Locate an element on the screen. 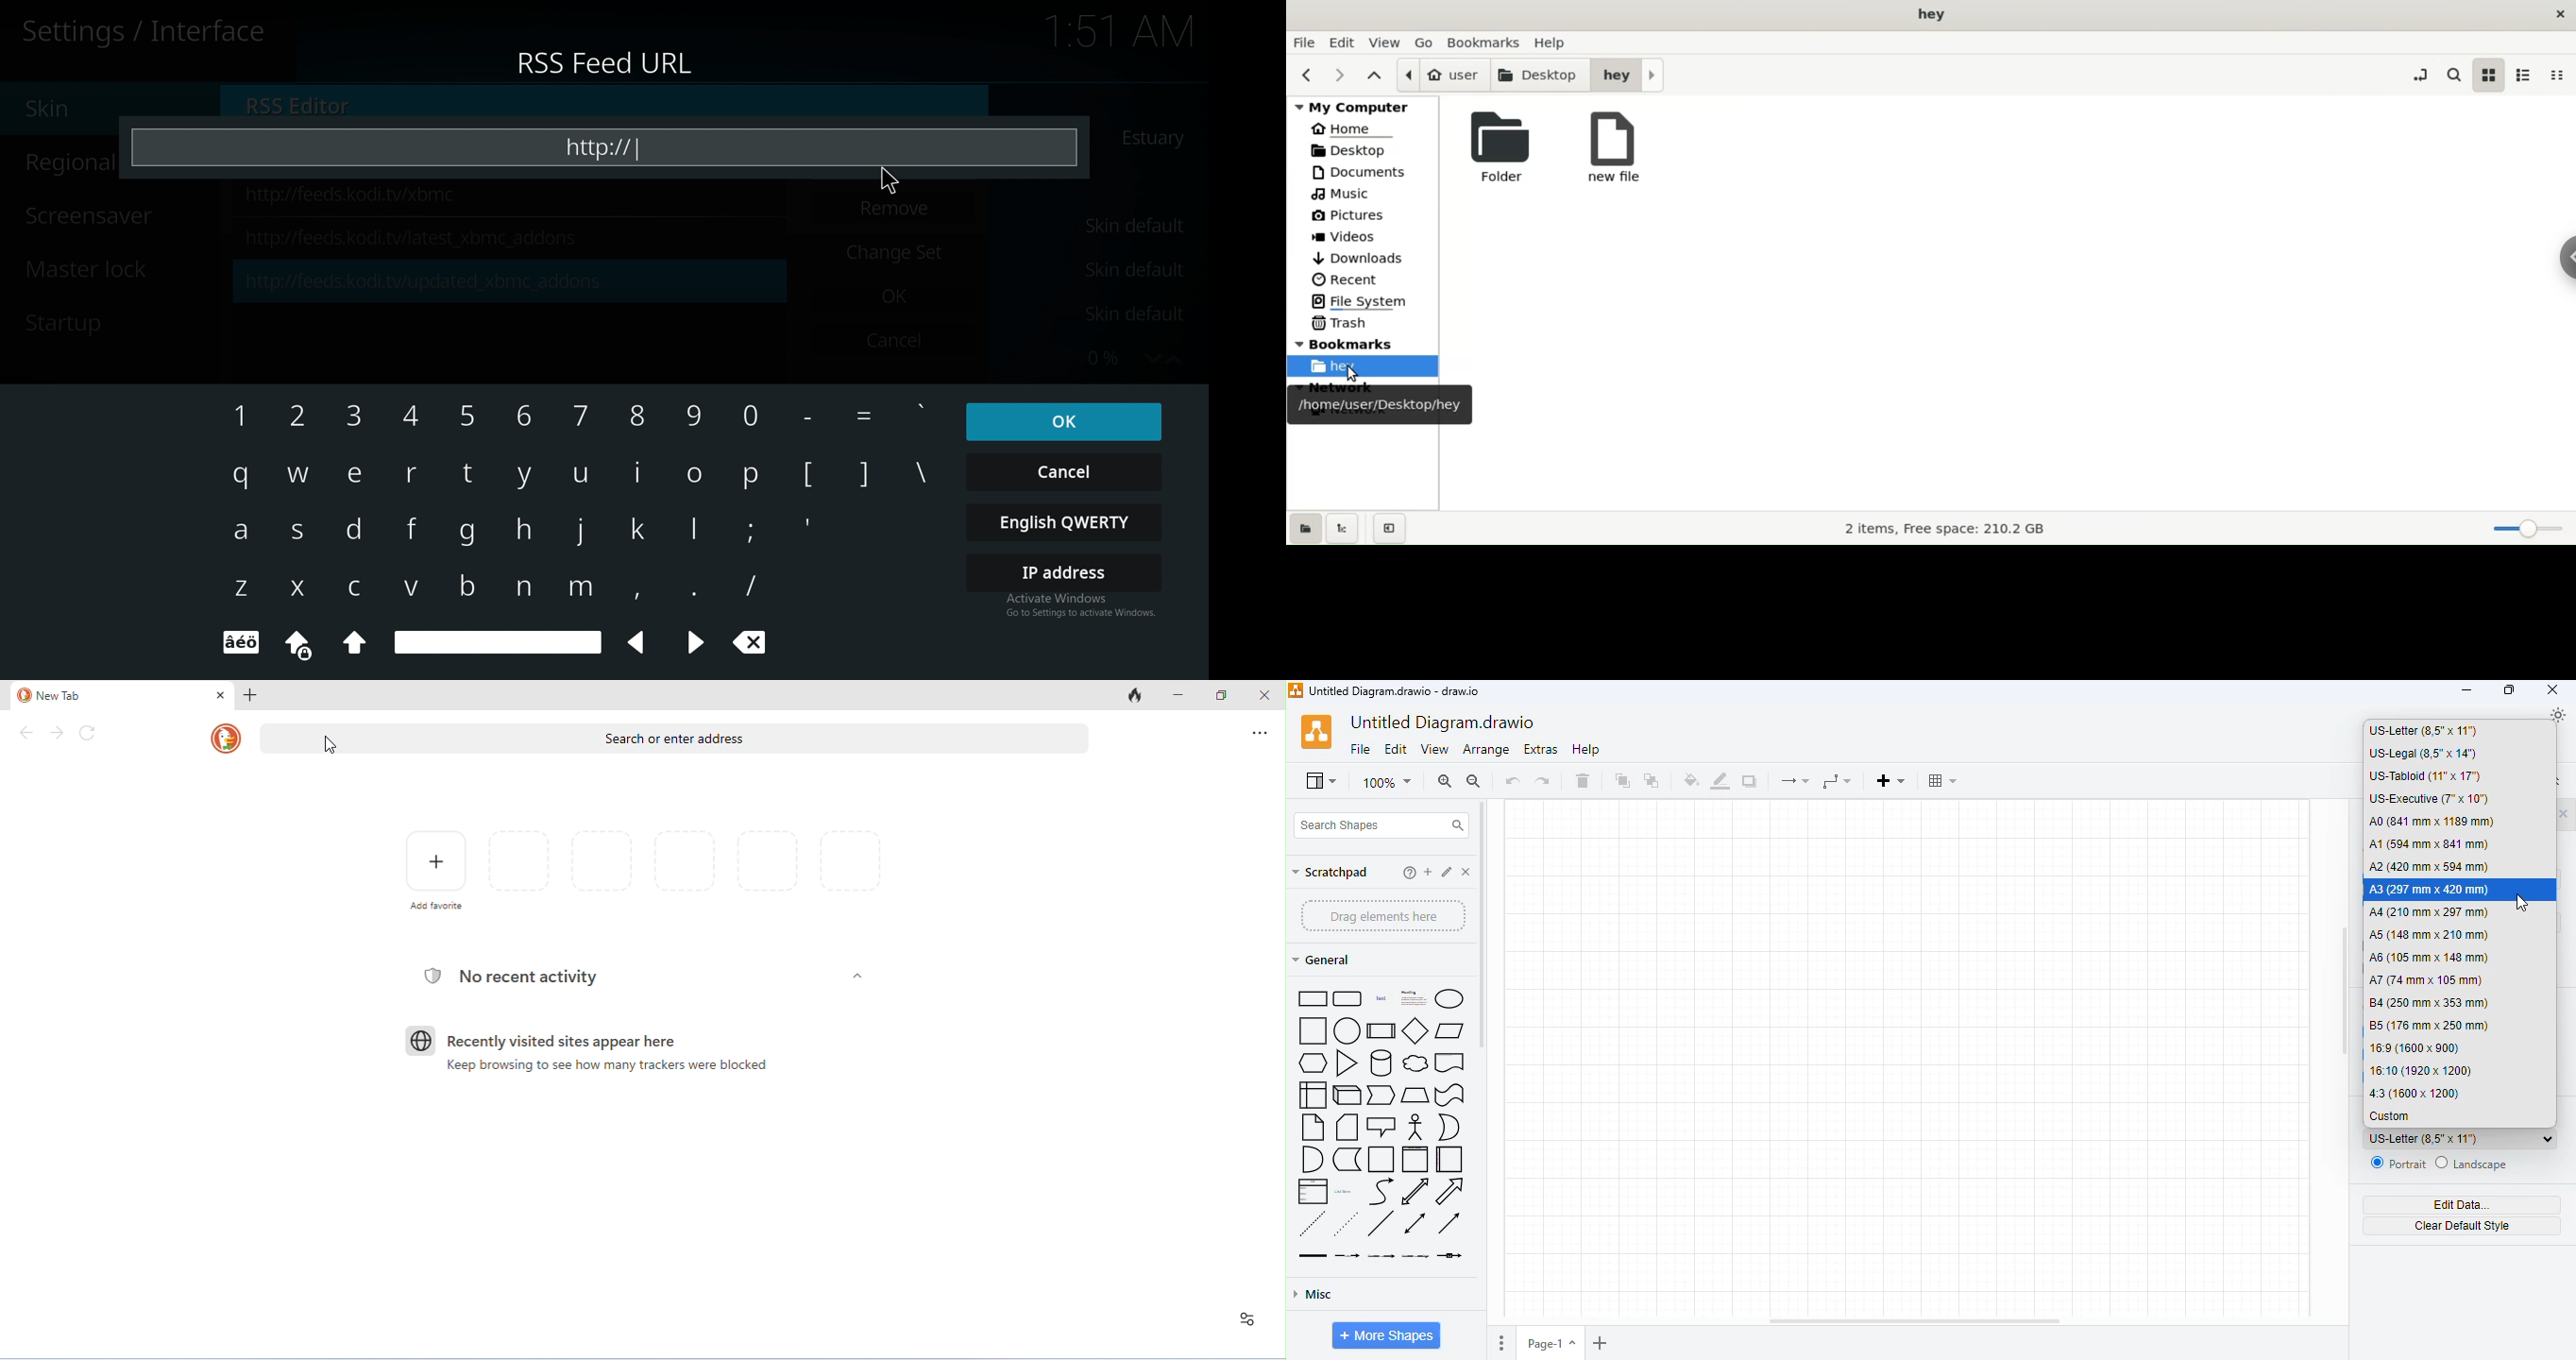 The width and height of the screenshot is (2576, 1372). keyboard Input is located at coordinates (581, 589).